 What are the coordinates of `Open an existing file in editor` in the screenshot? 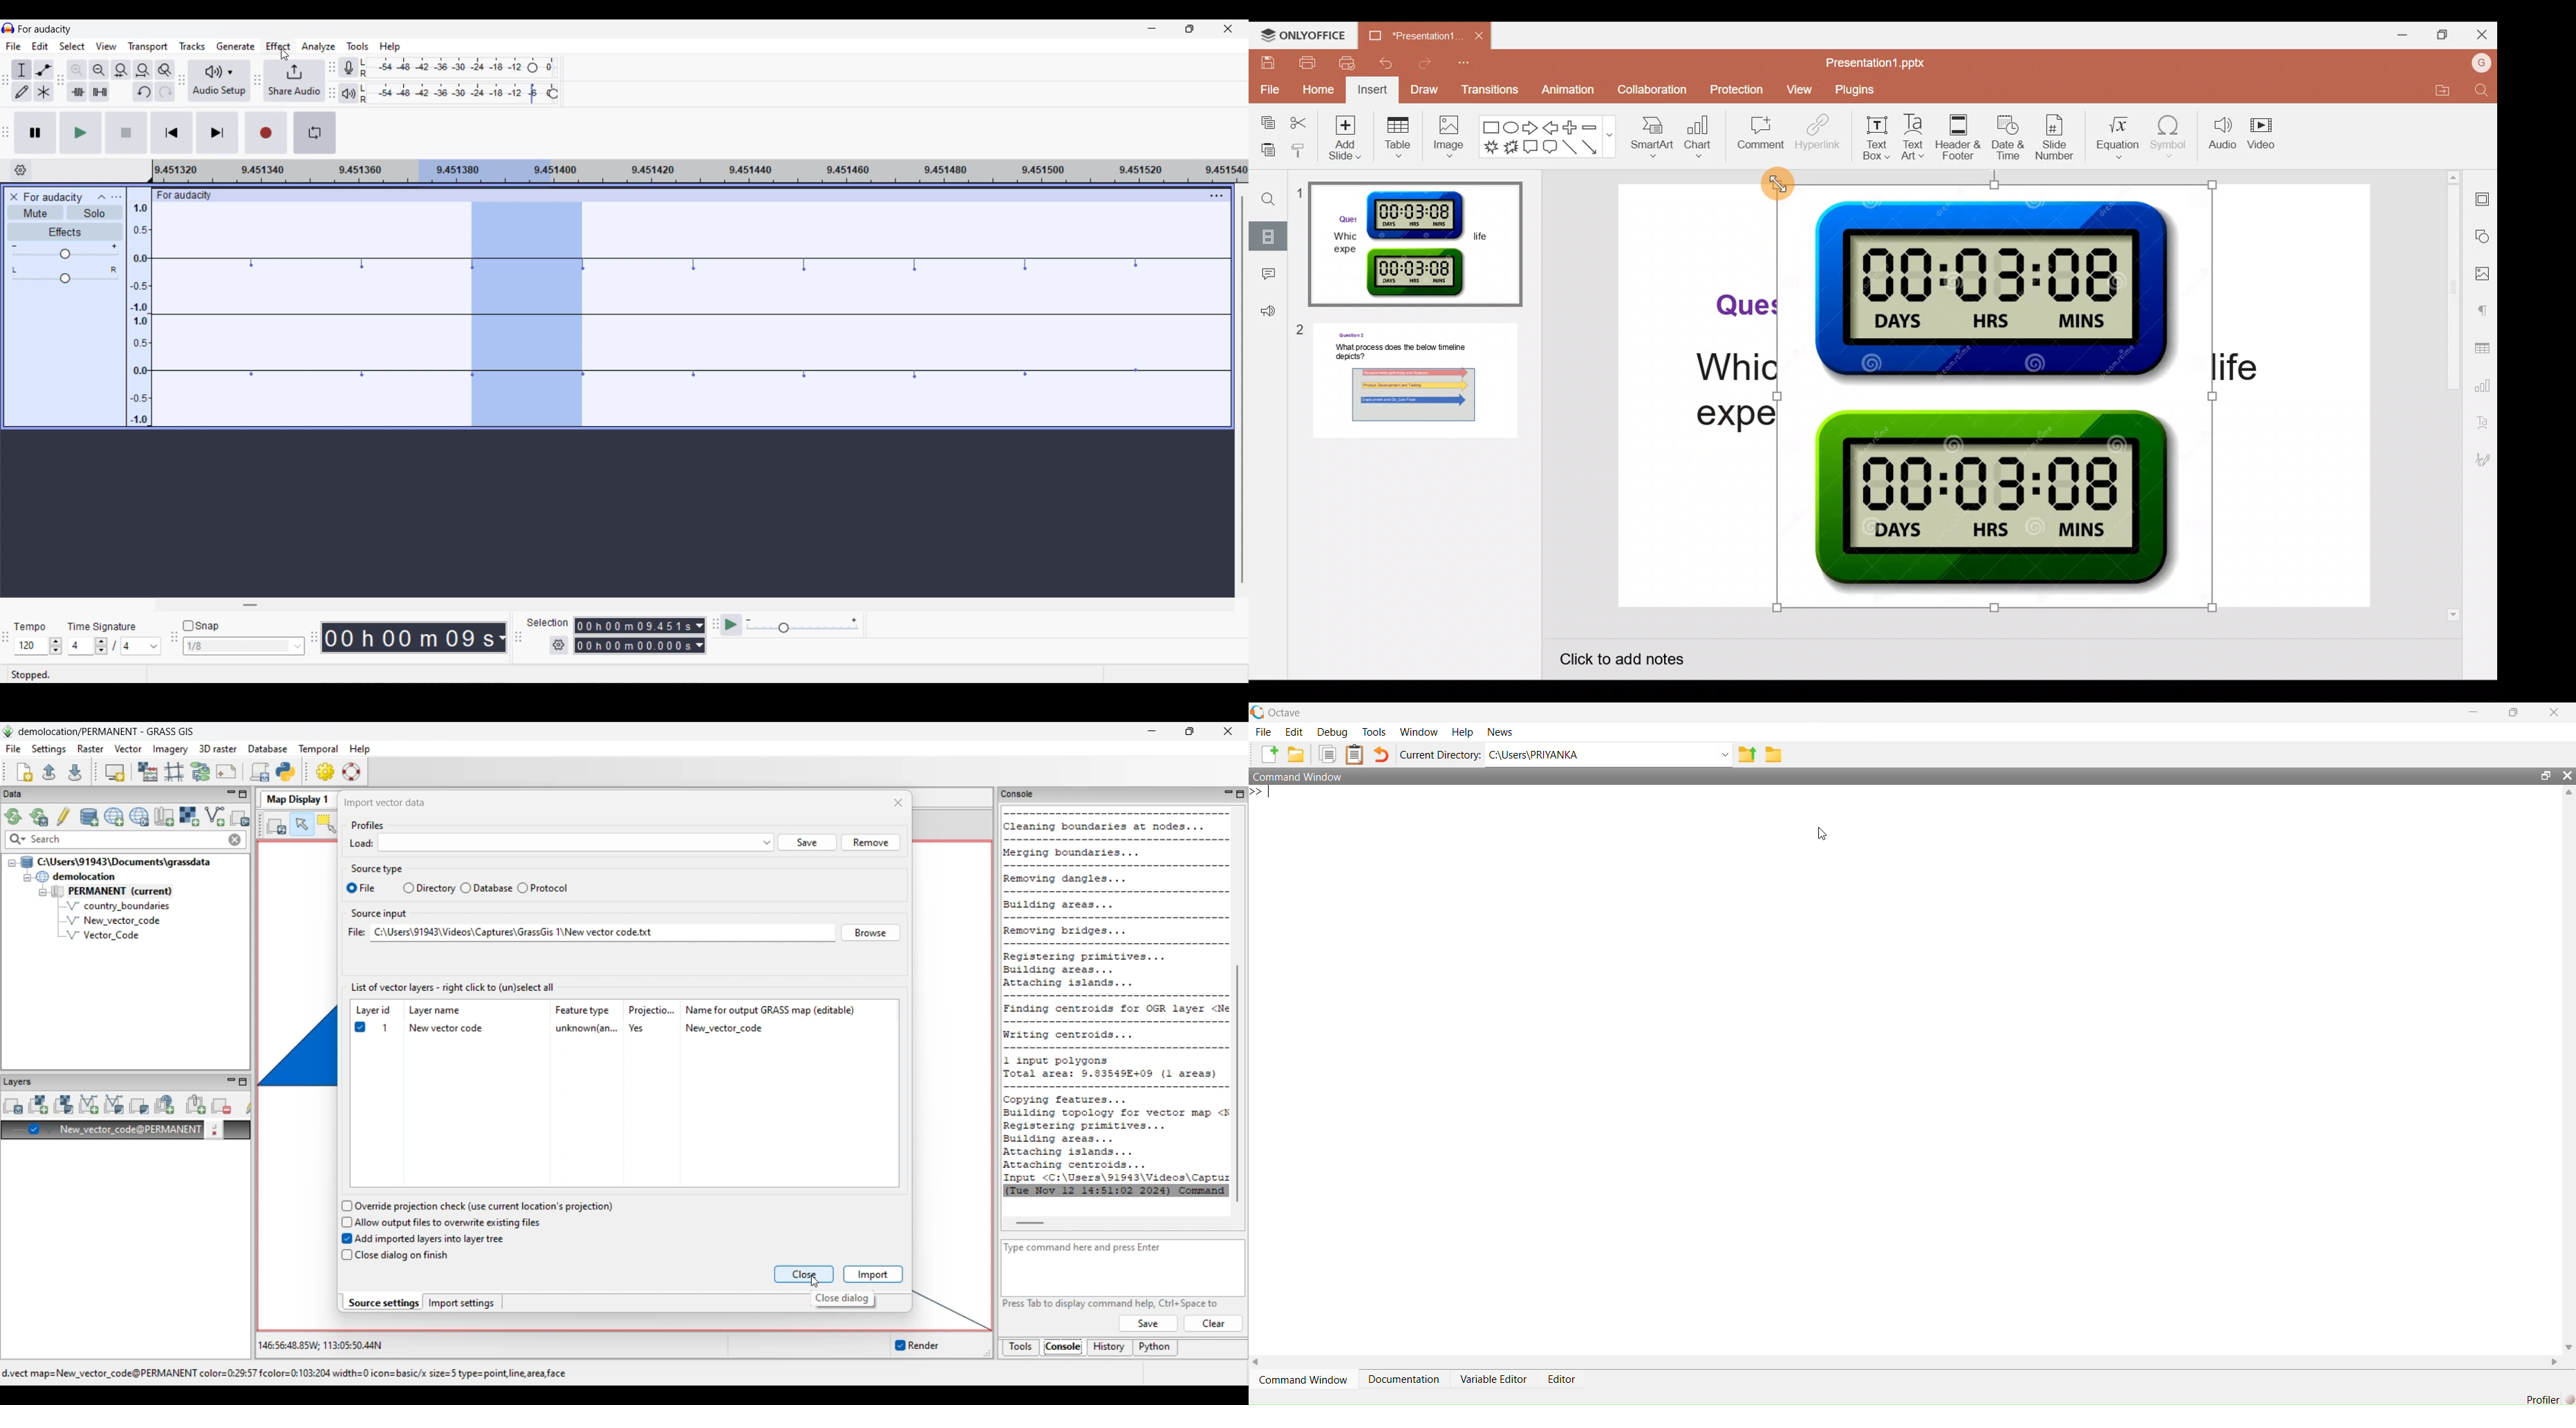 It's located at (1297, 754).